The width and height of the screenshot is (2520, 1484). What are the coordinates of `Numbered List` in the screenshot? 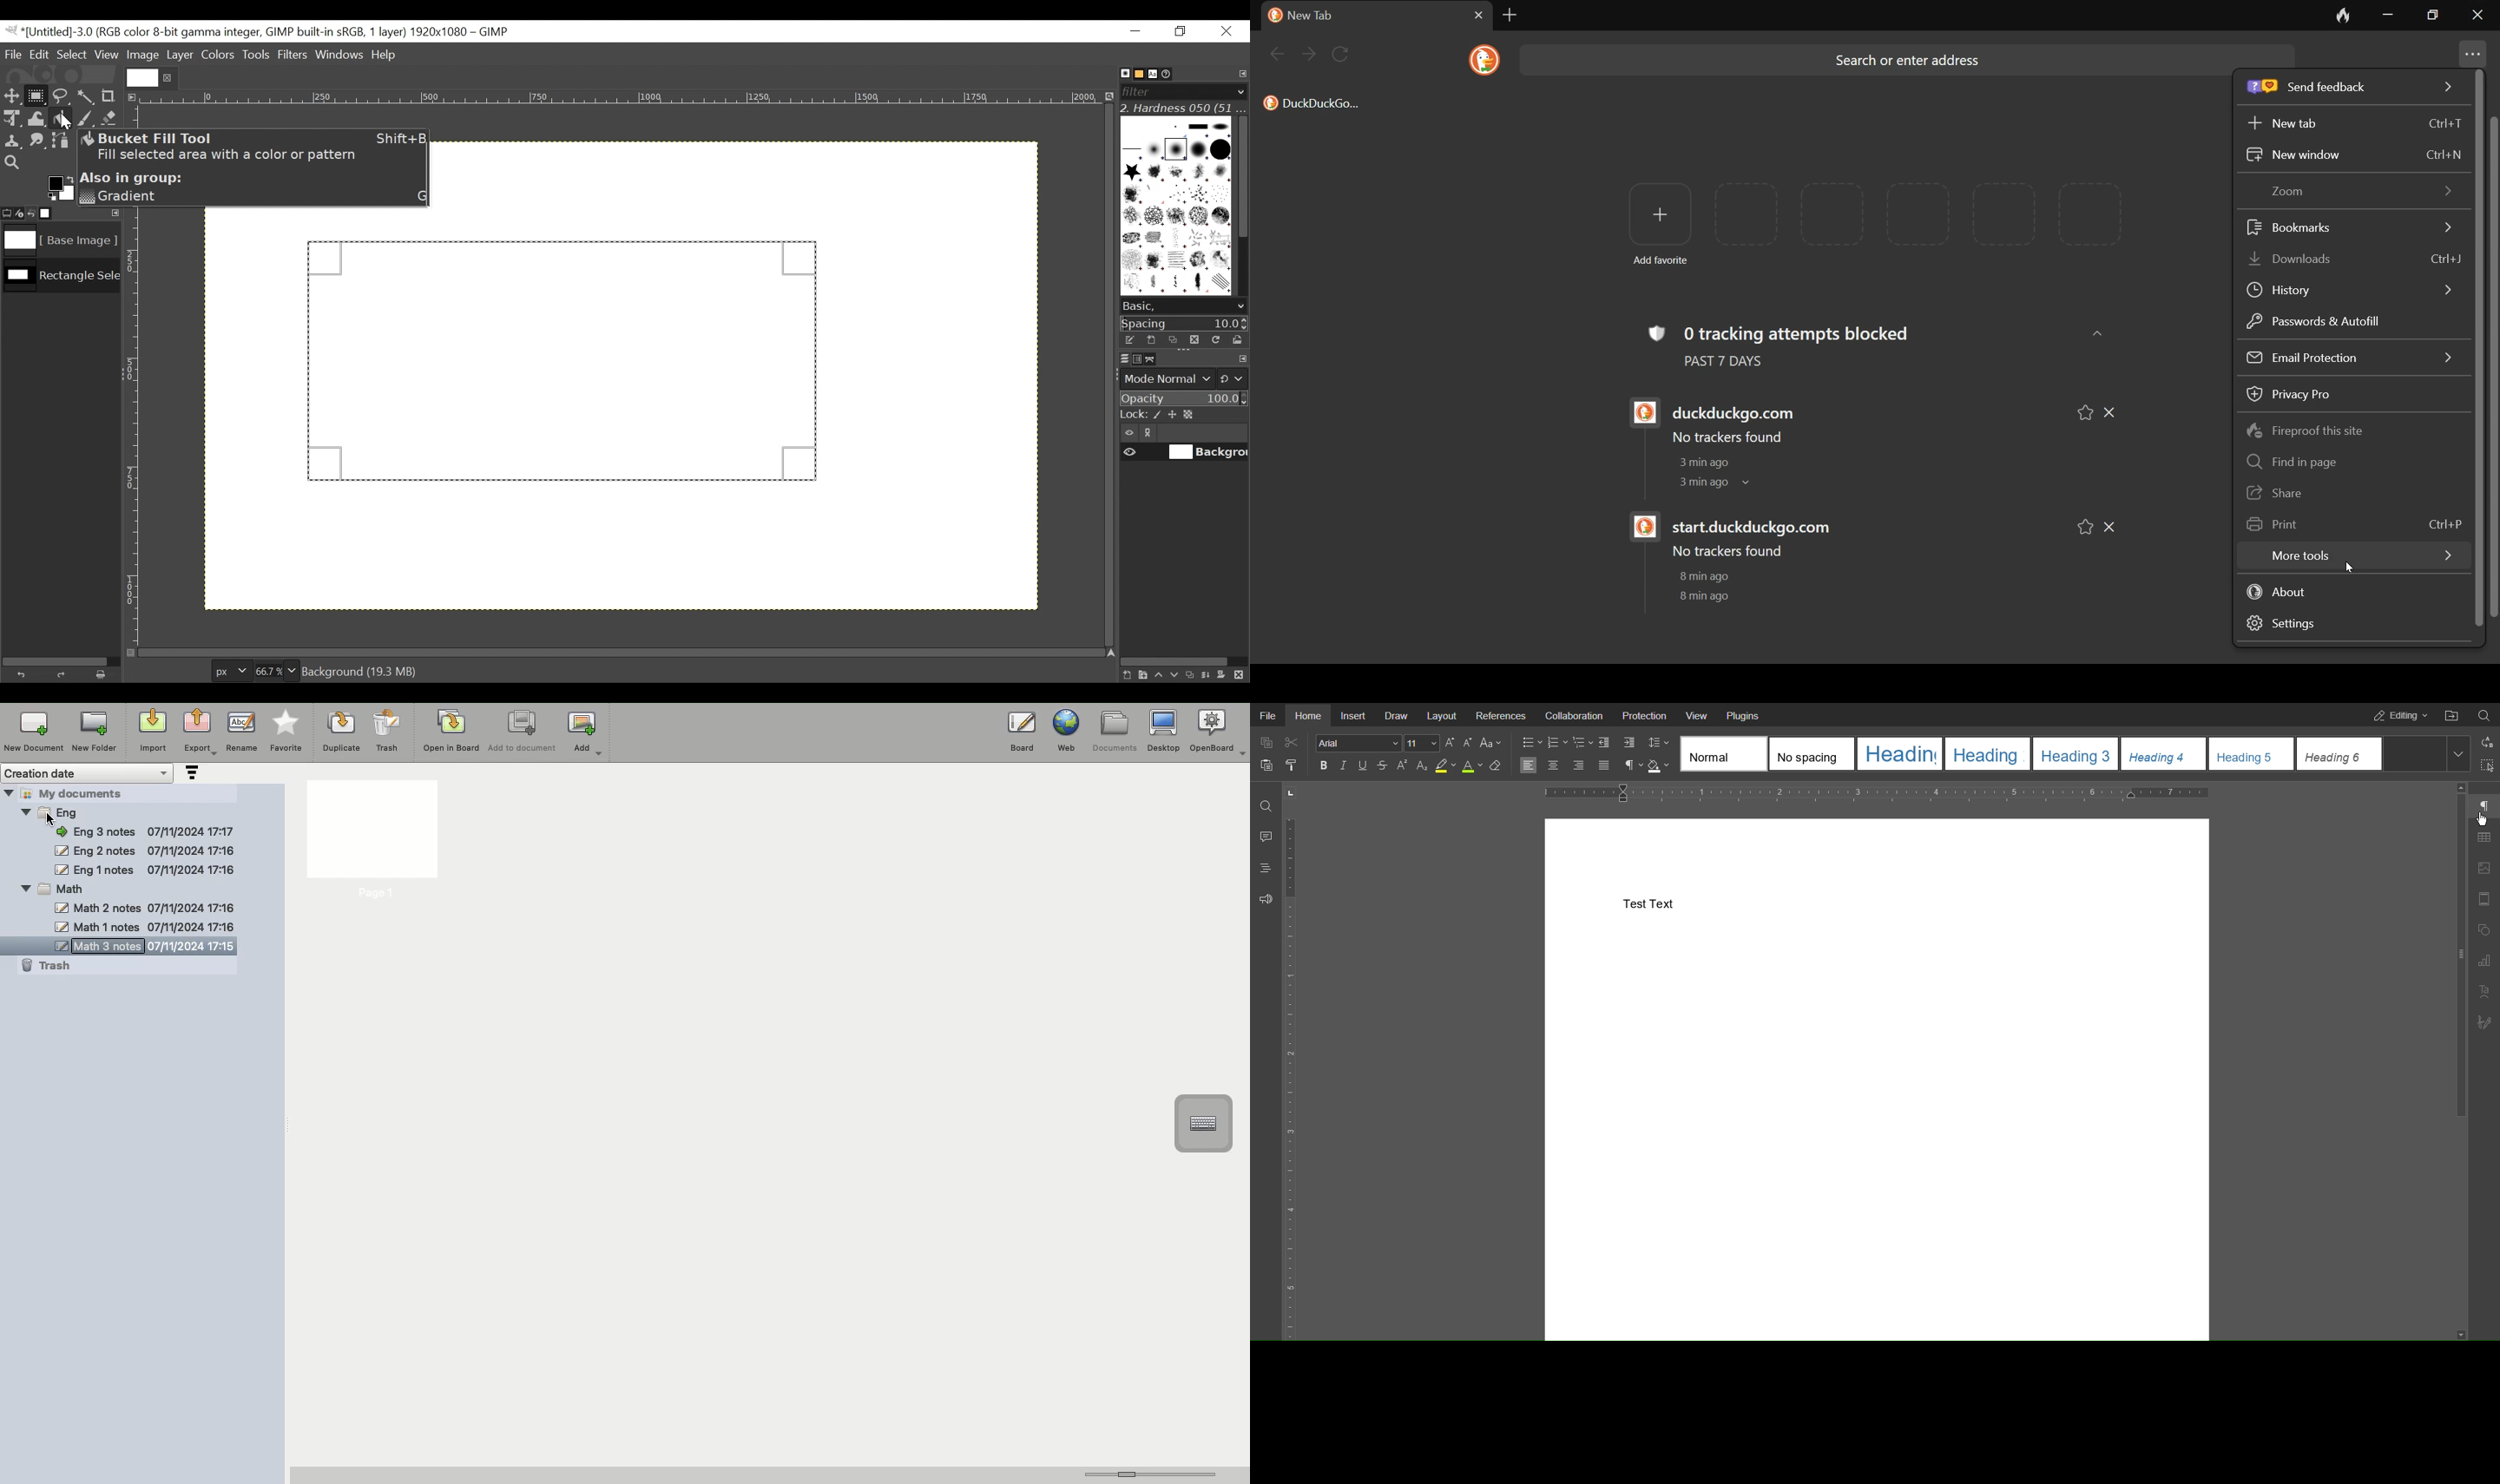 It's located at (1557, 743).